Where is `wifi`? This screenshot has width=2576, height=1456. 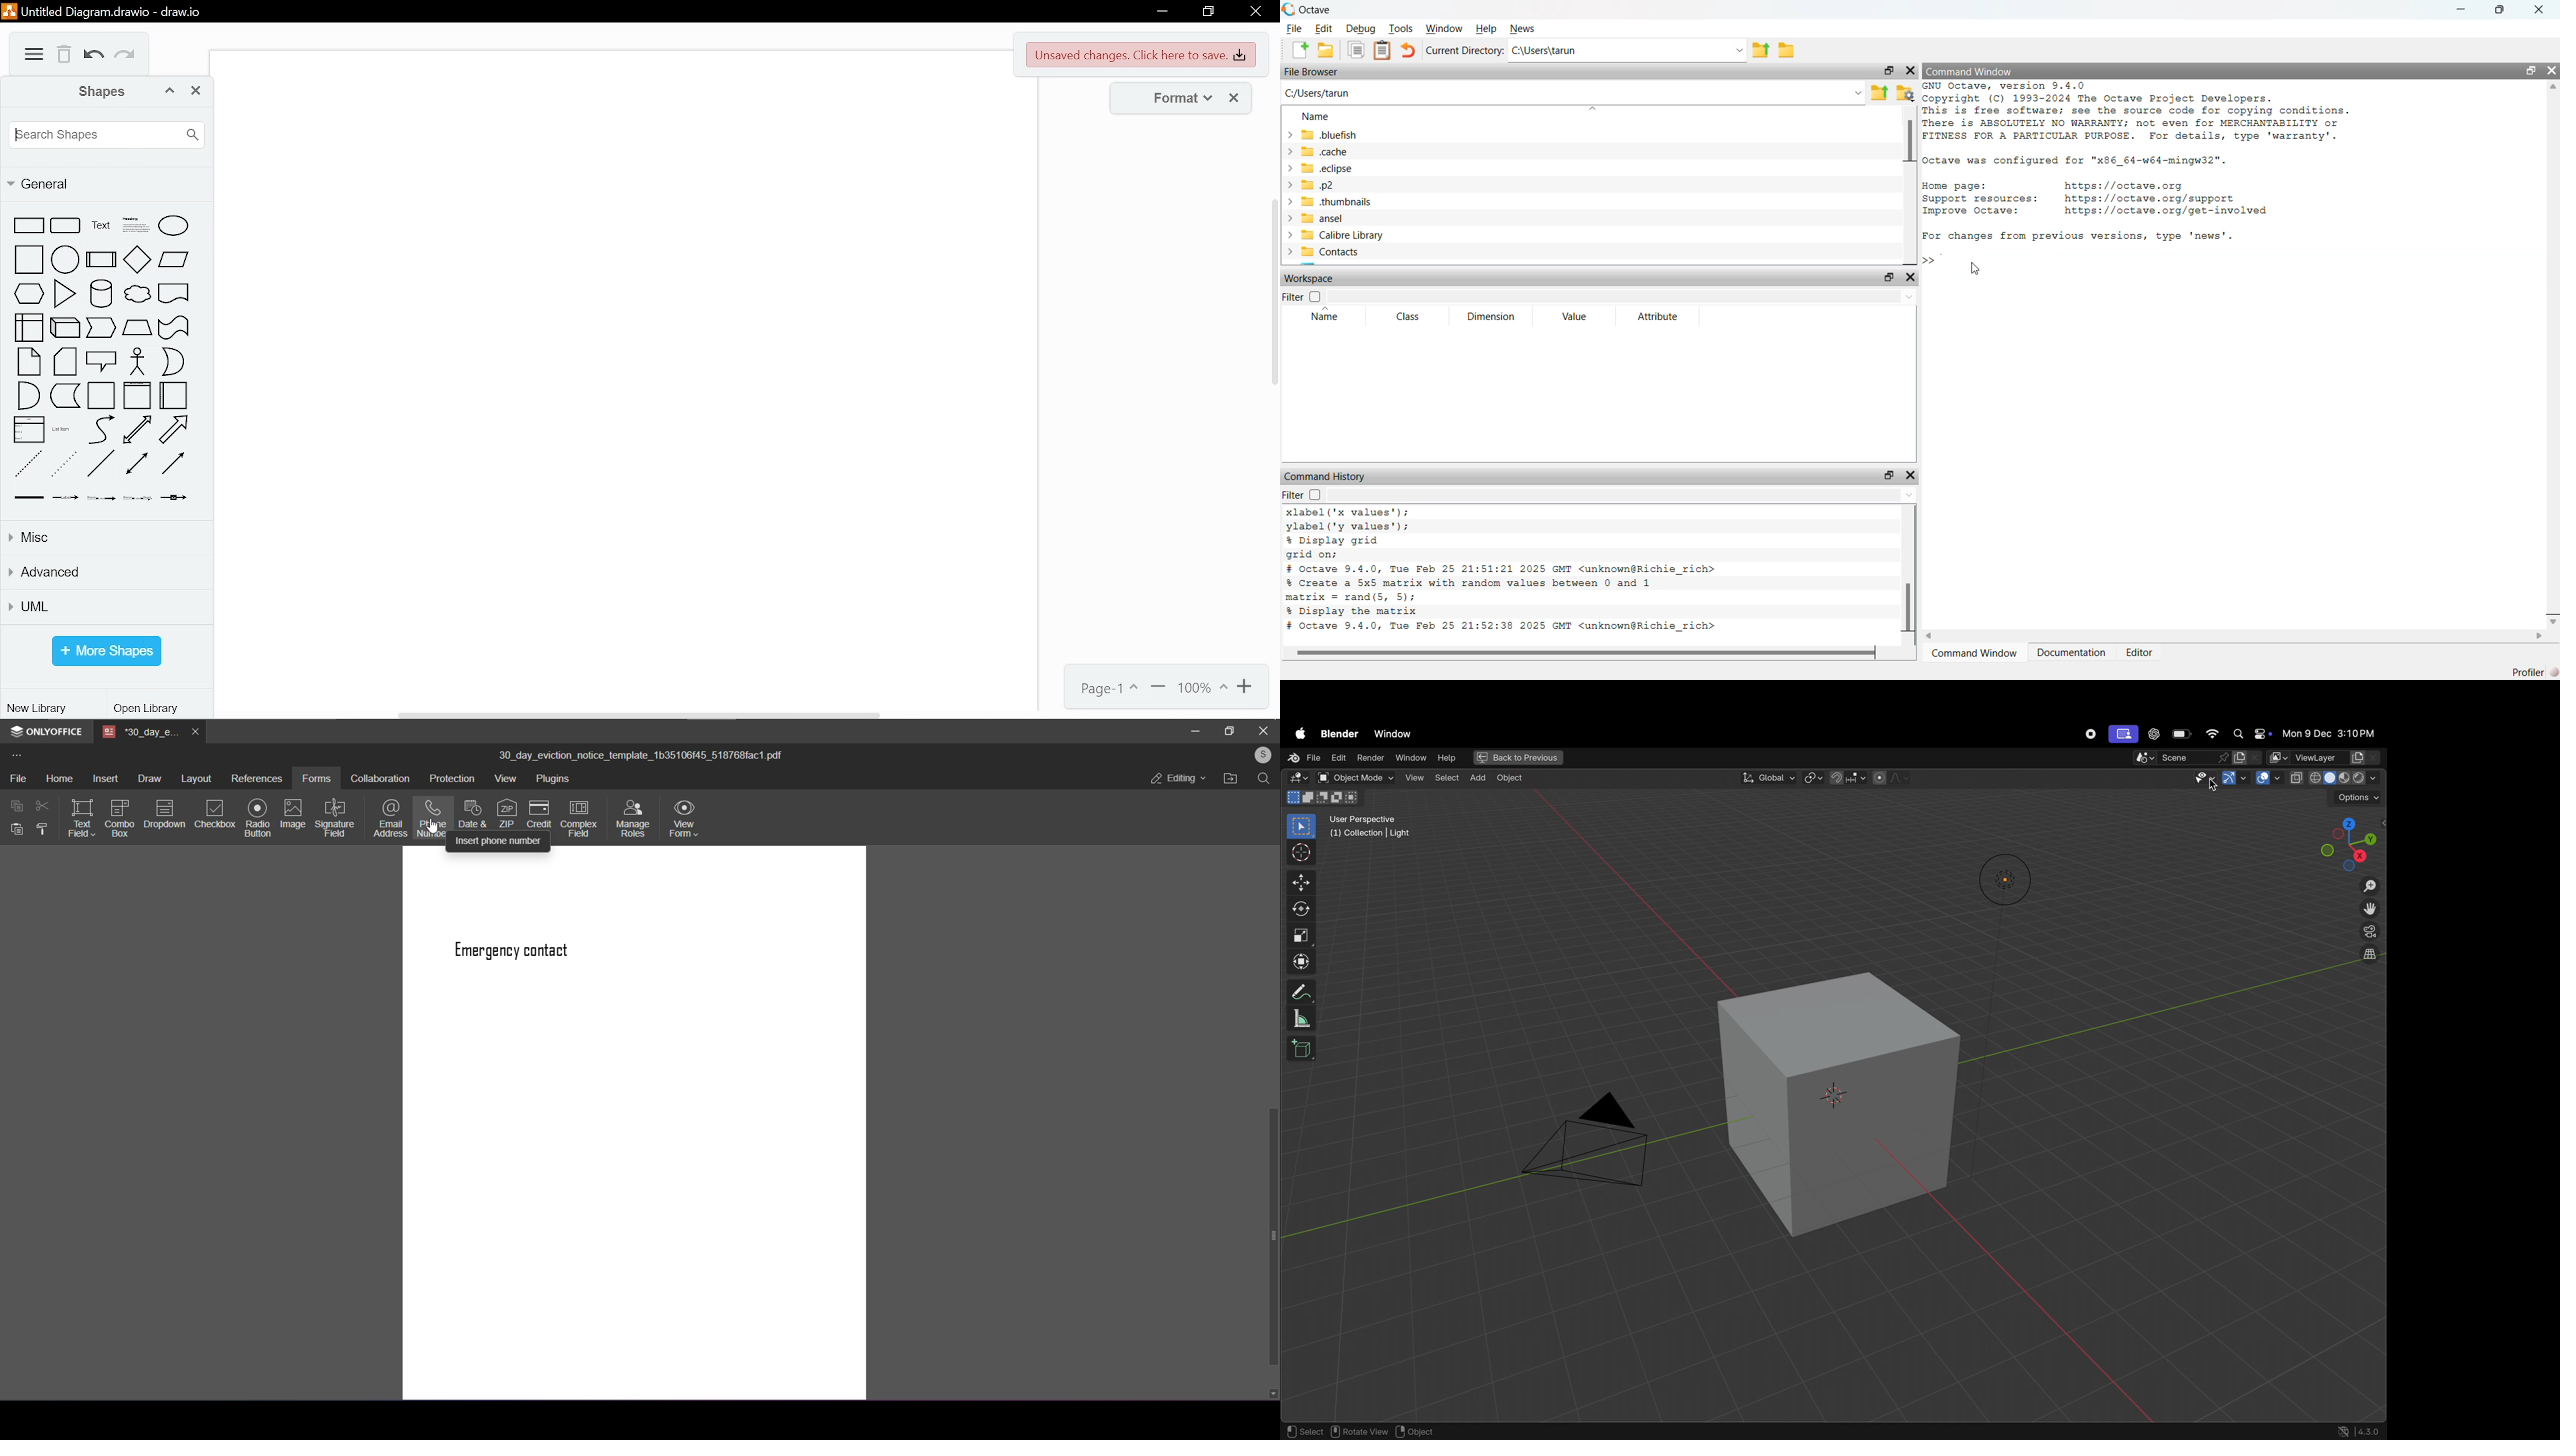
wifi is located at coordinates (2210, 734).